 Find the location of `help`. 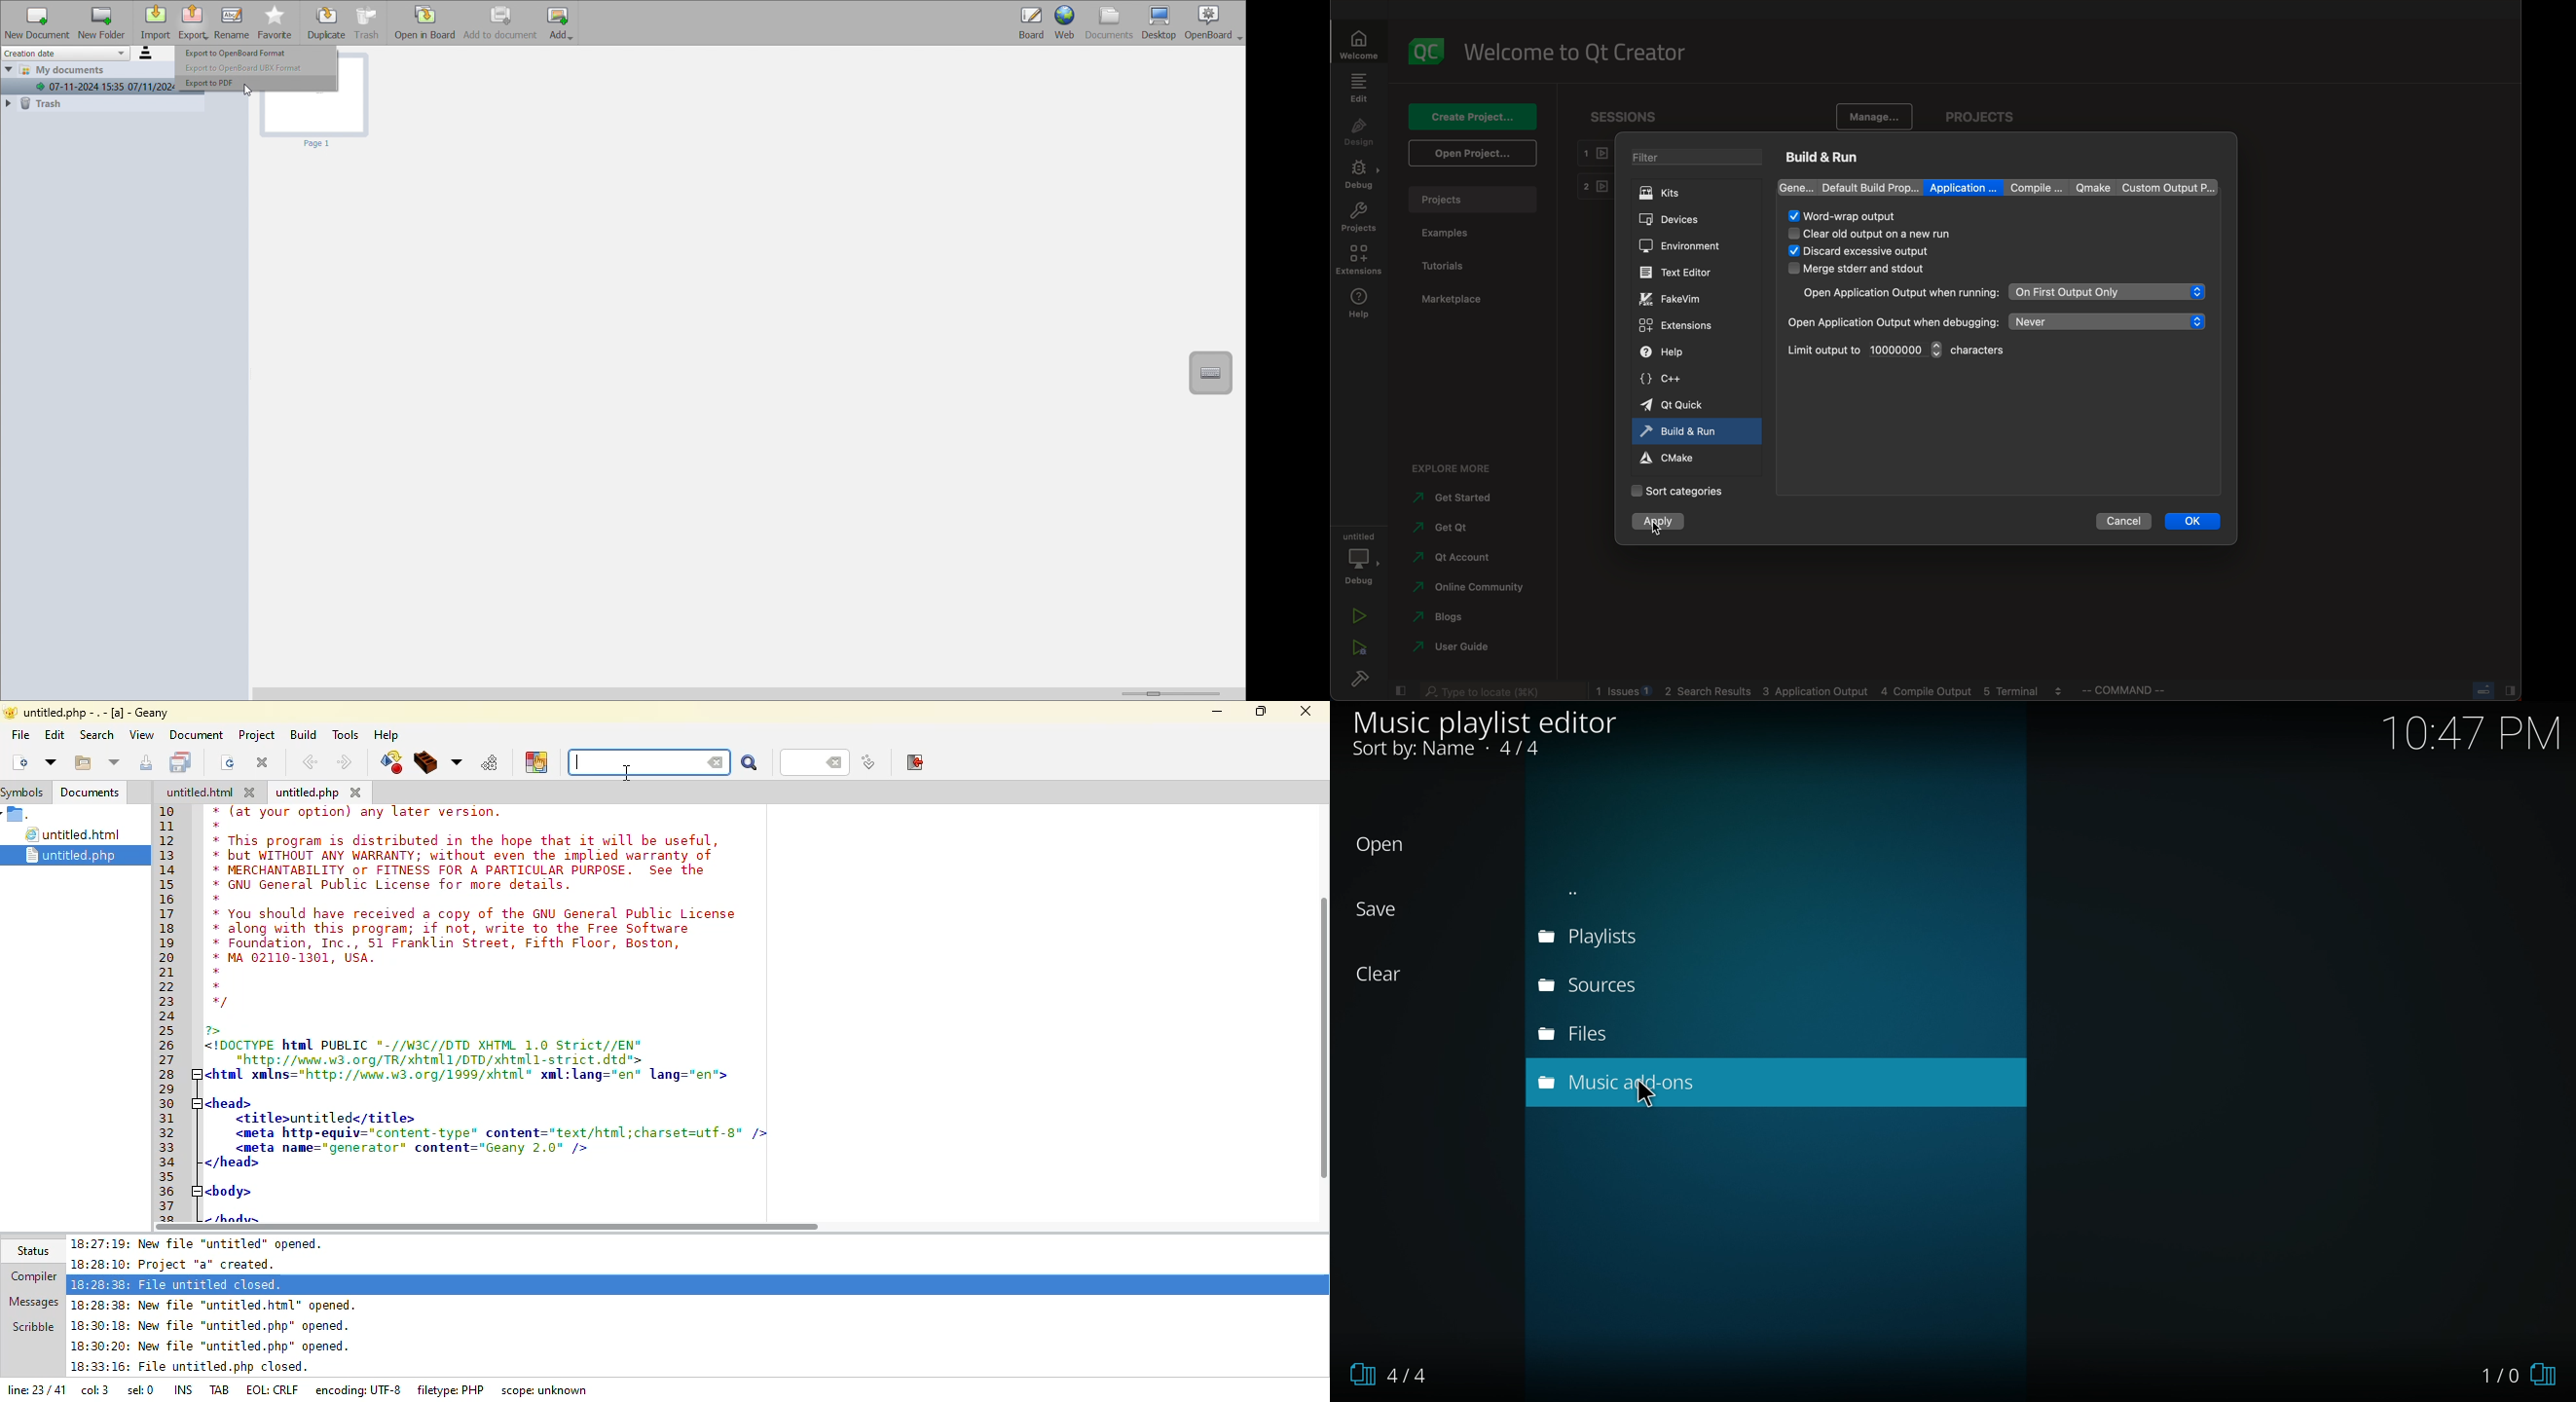

help is located at coordinates (1687, 352).